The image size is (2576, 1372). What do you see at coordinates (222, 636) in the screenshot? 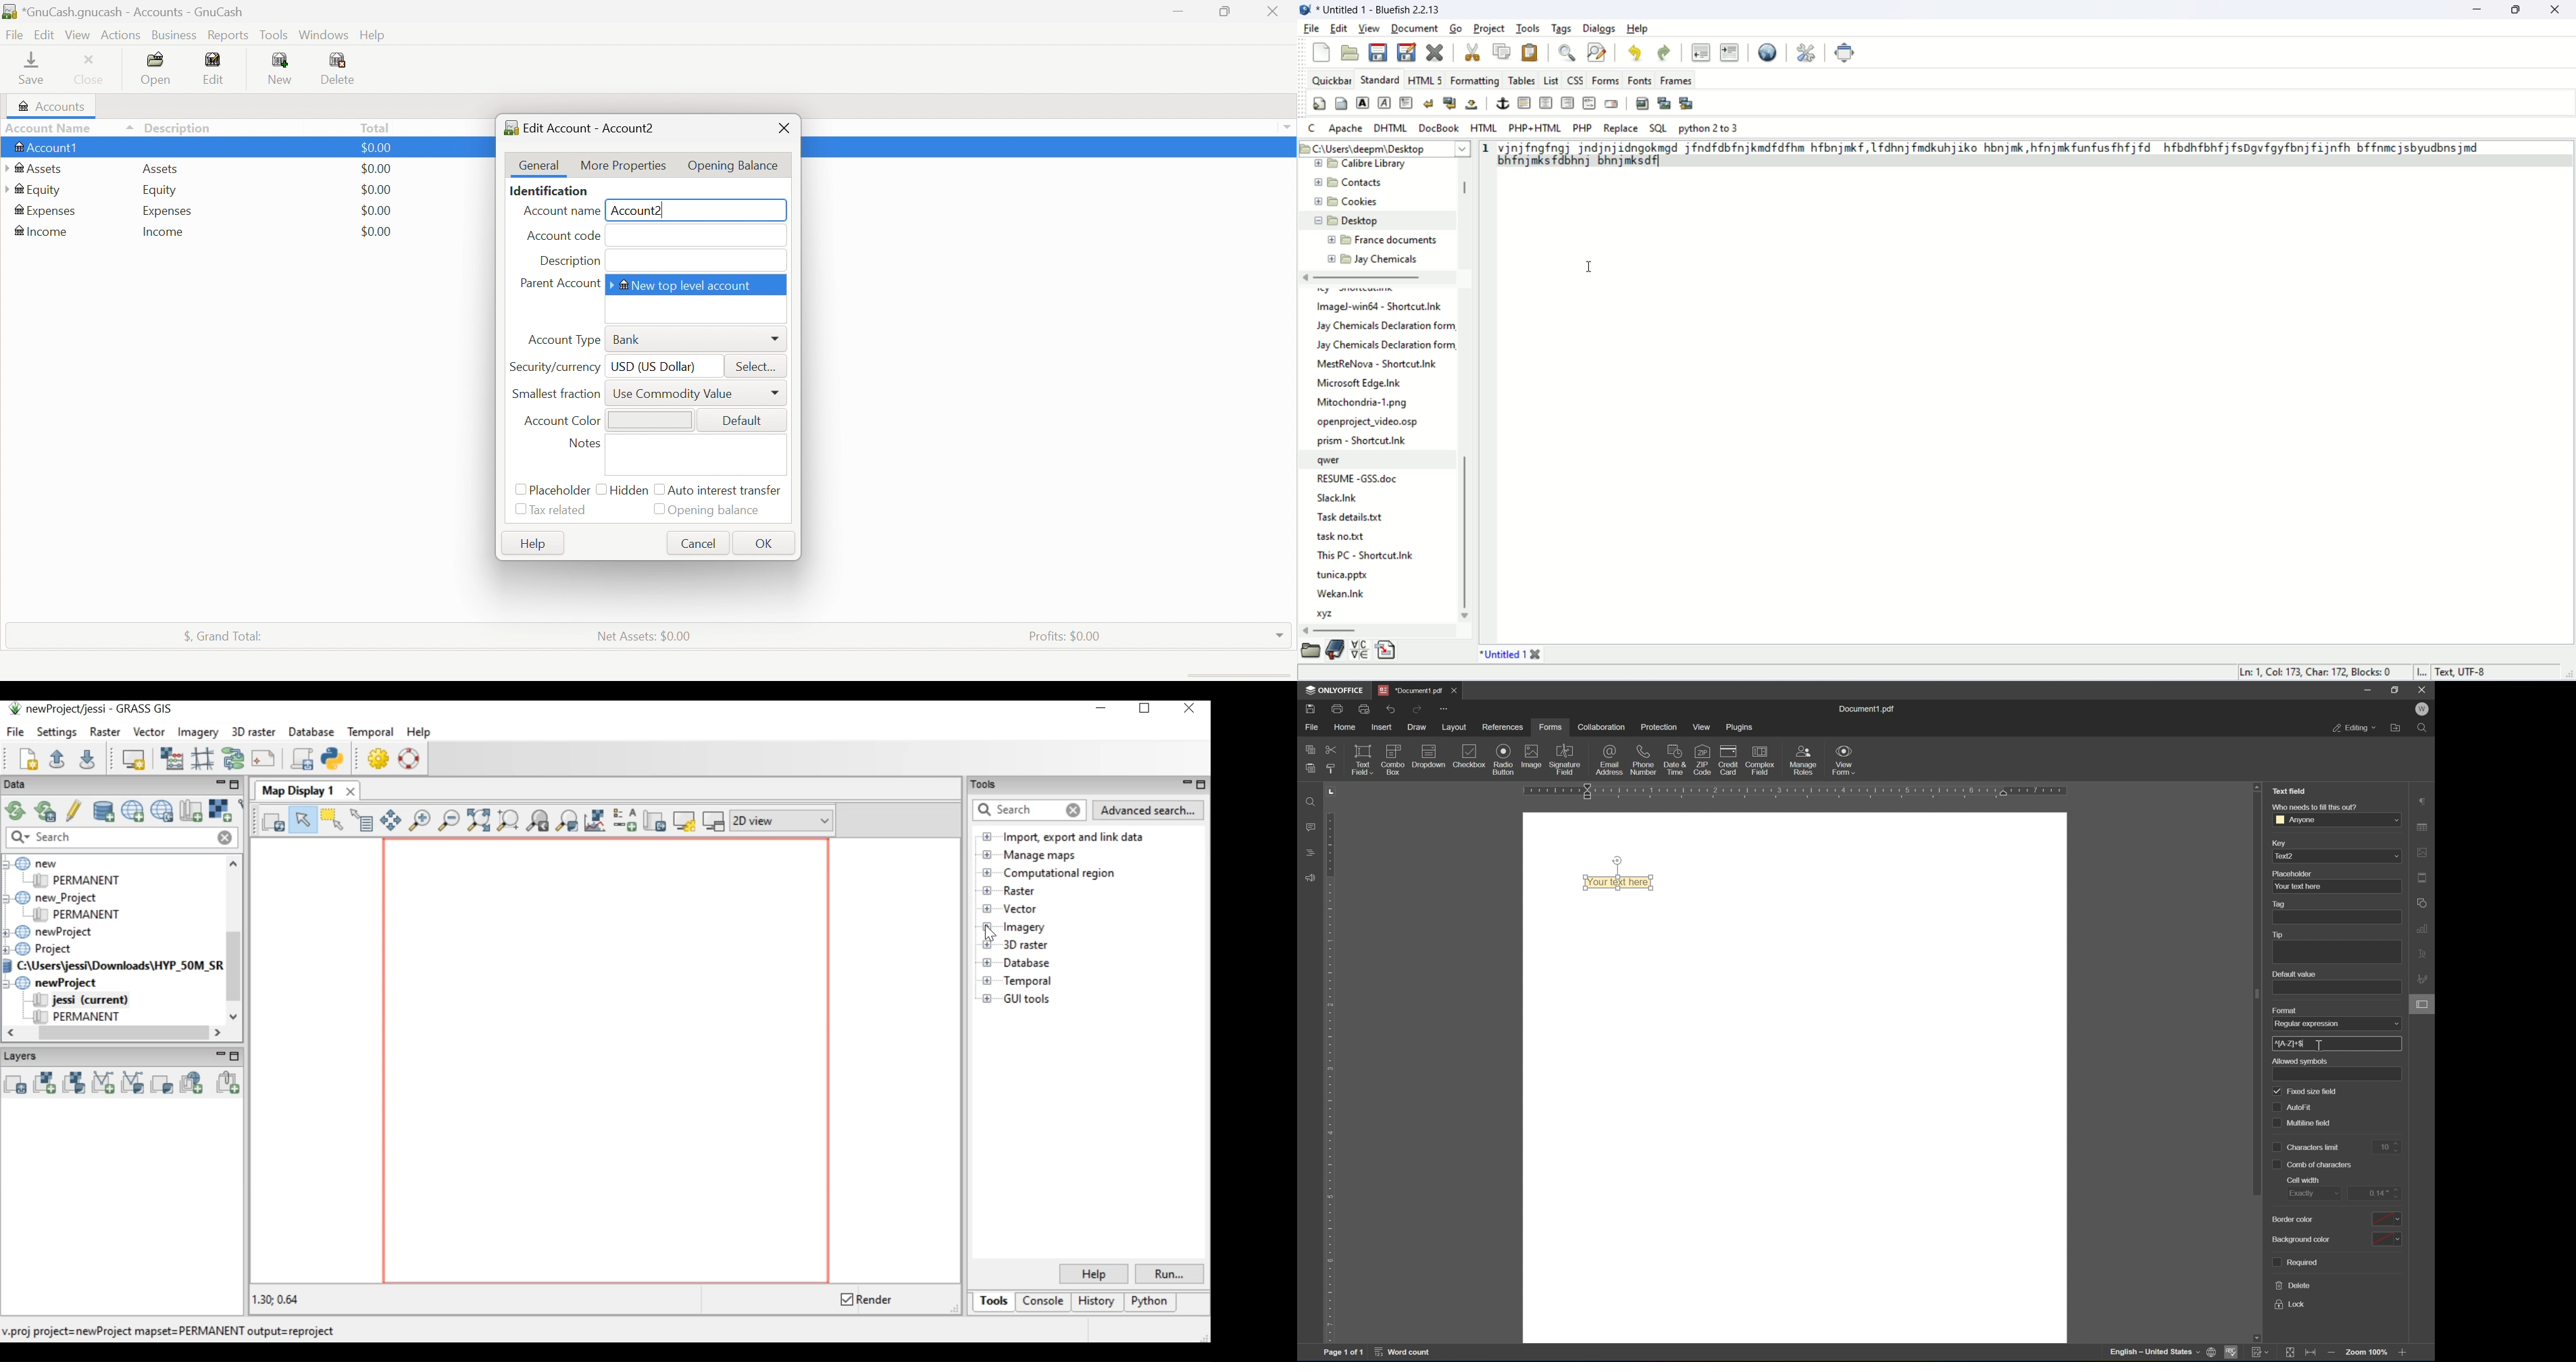
I see `$, Grand Total:` at bounding box center [222, 636].